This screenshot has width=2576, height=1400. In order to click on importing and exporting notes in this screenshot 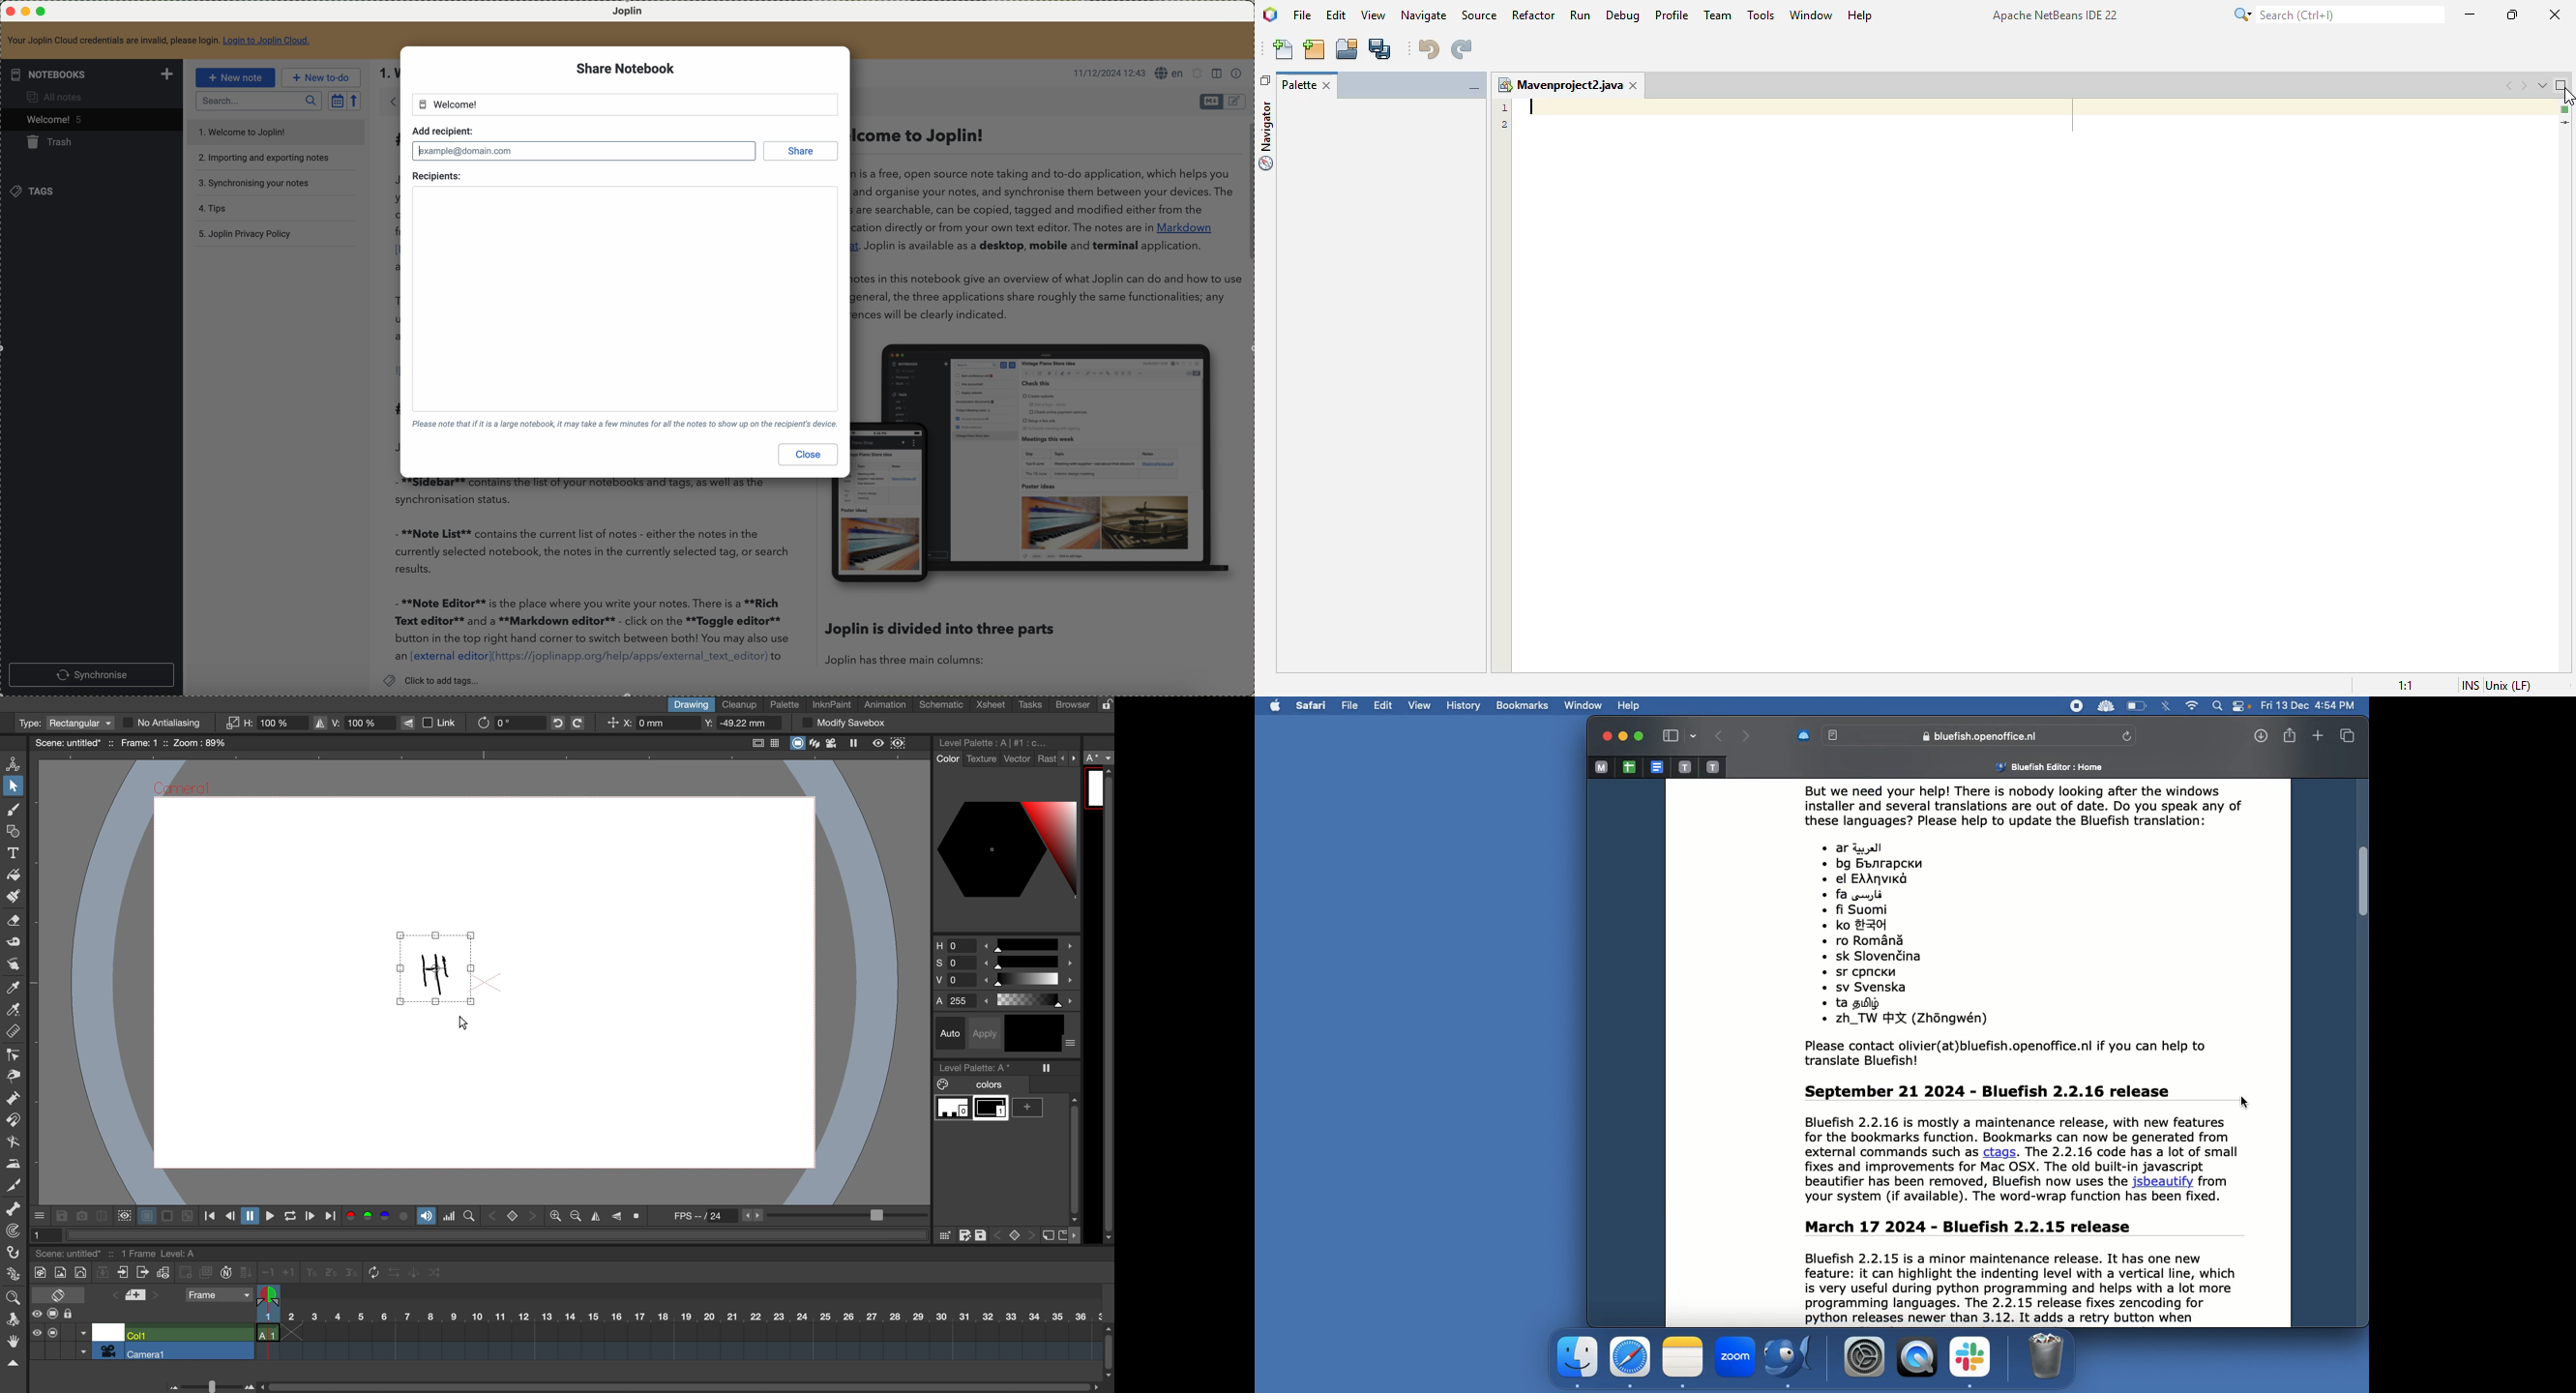, I will do `click(265, 158)`.